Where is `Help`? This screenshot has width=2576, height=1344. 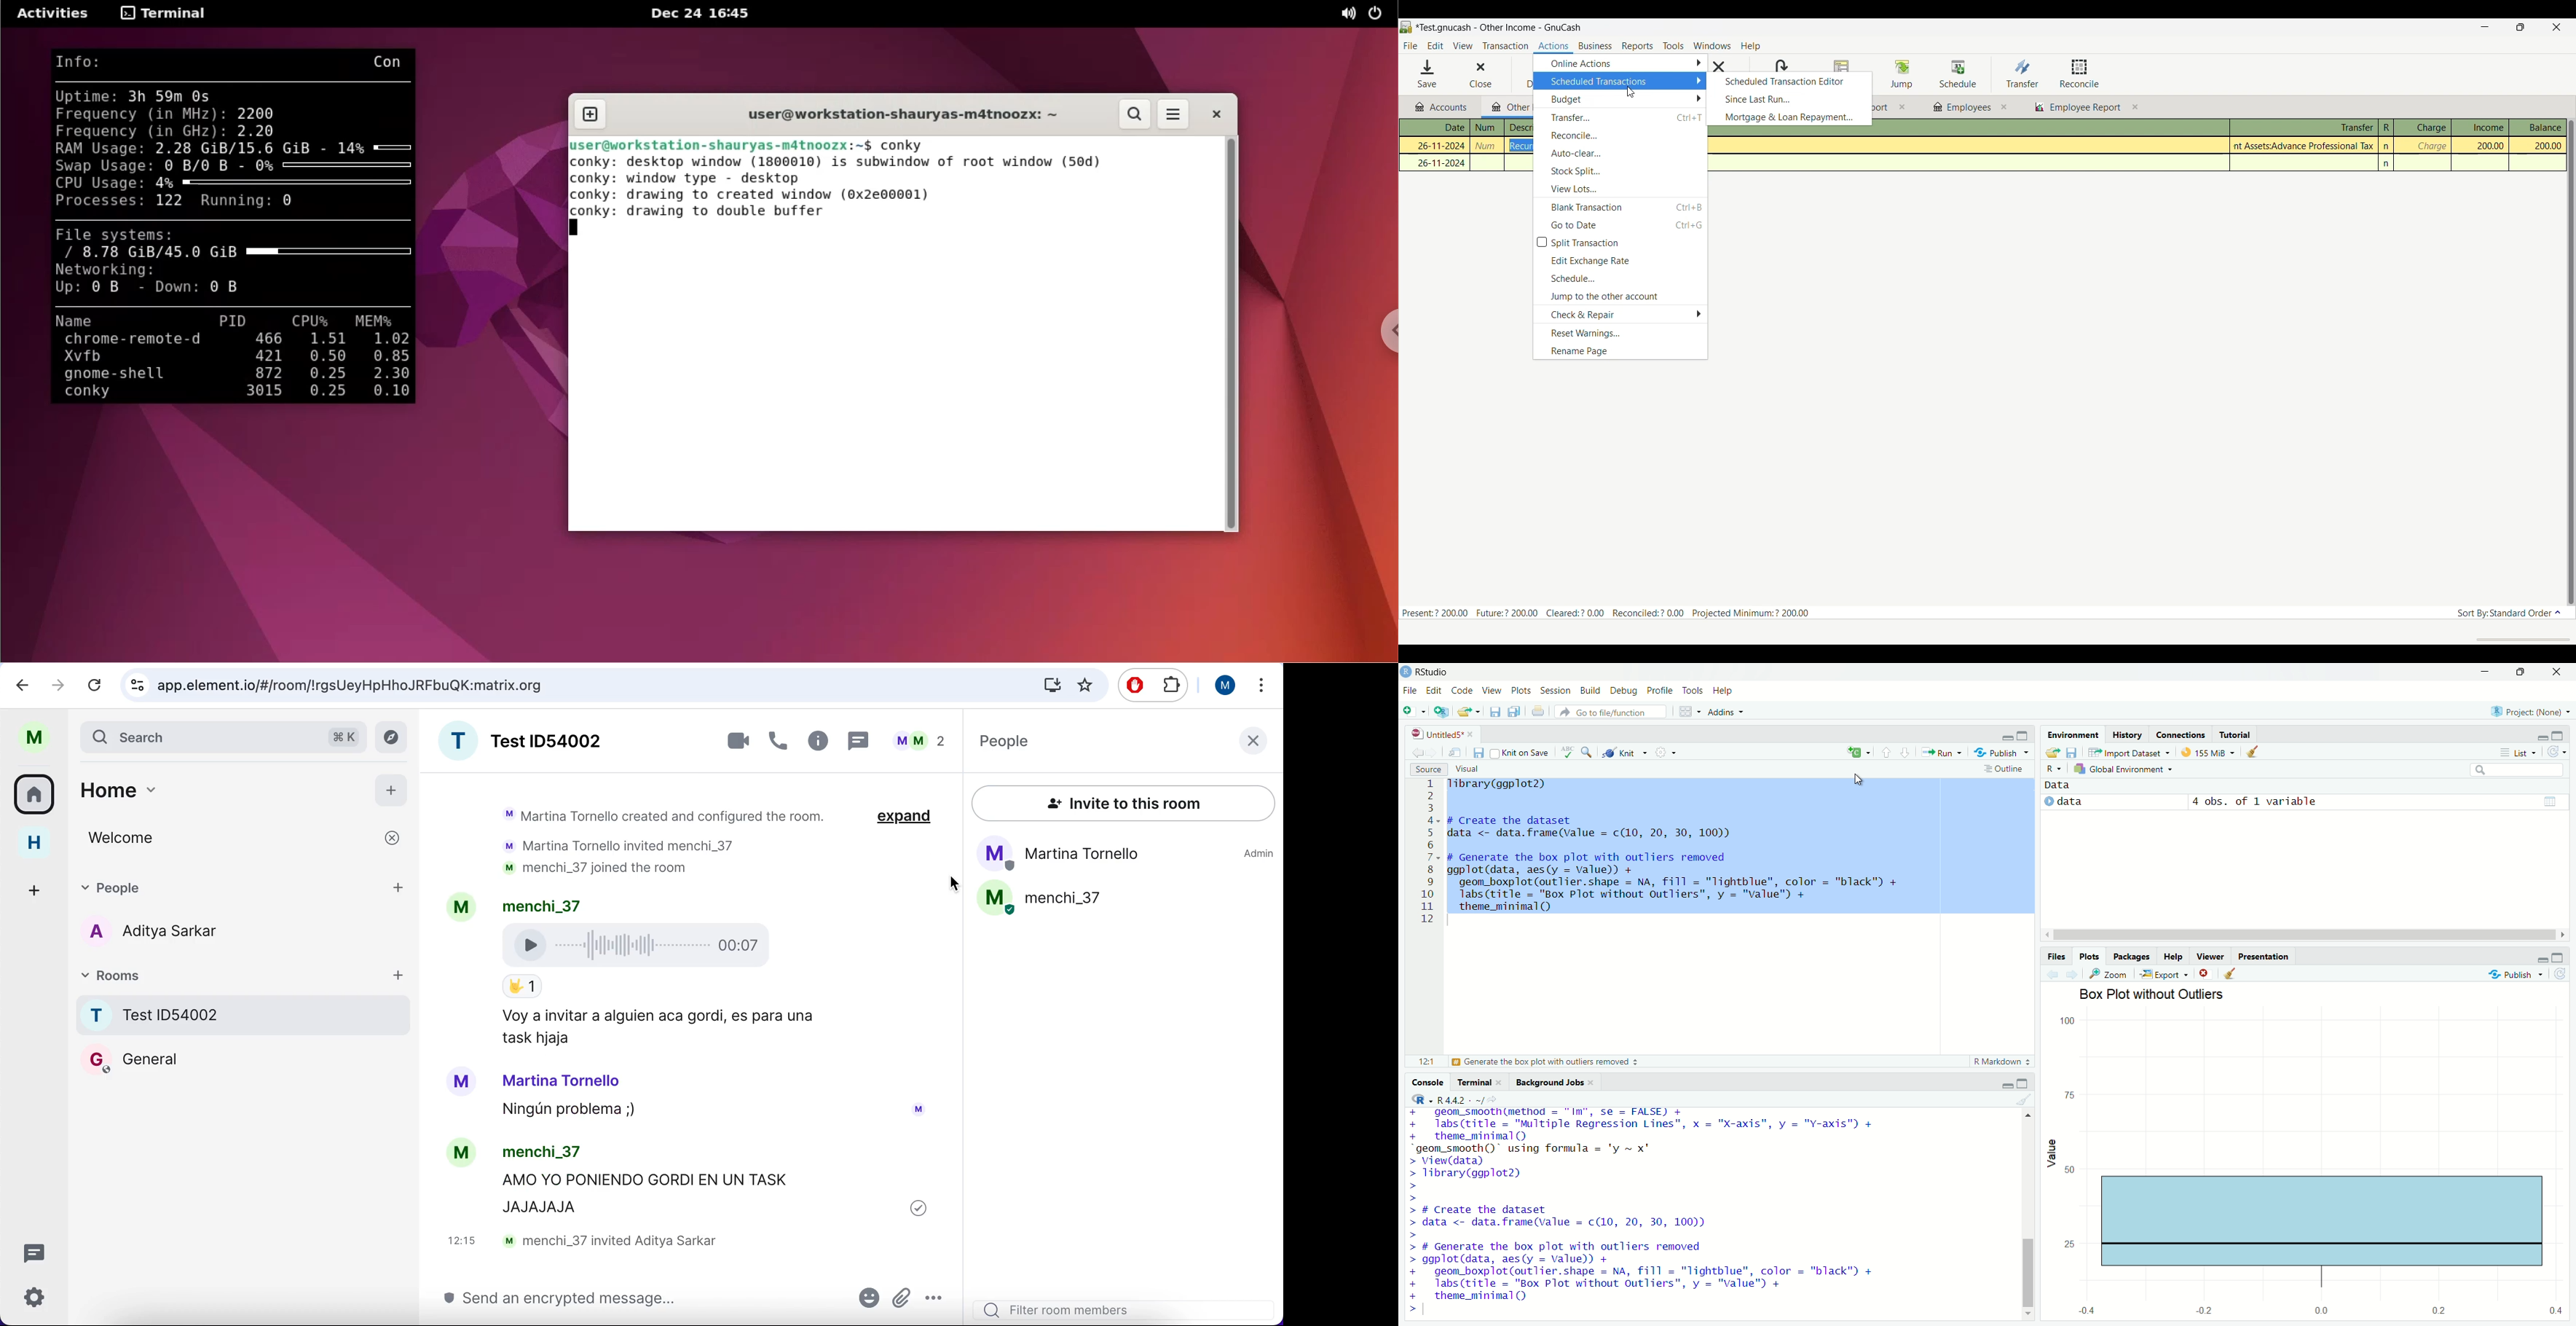 Help is located at coordinates (1728, 690).